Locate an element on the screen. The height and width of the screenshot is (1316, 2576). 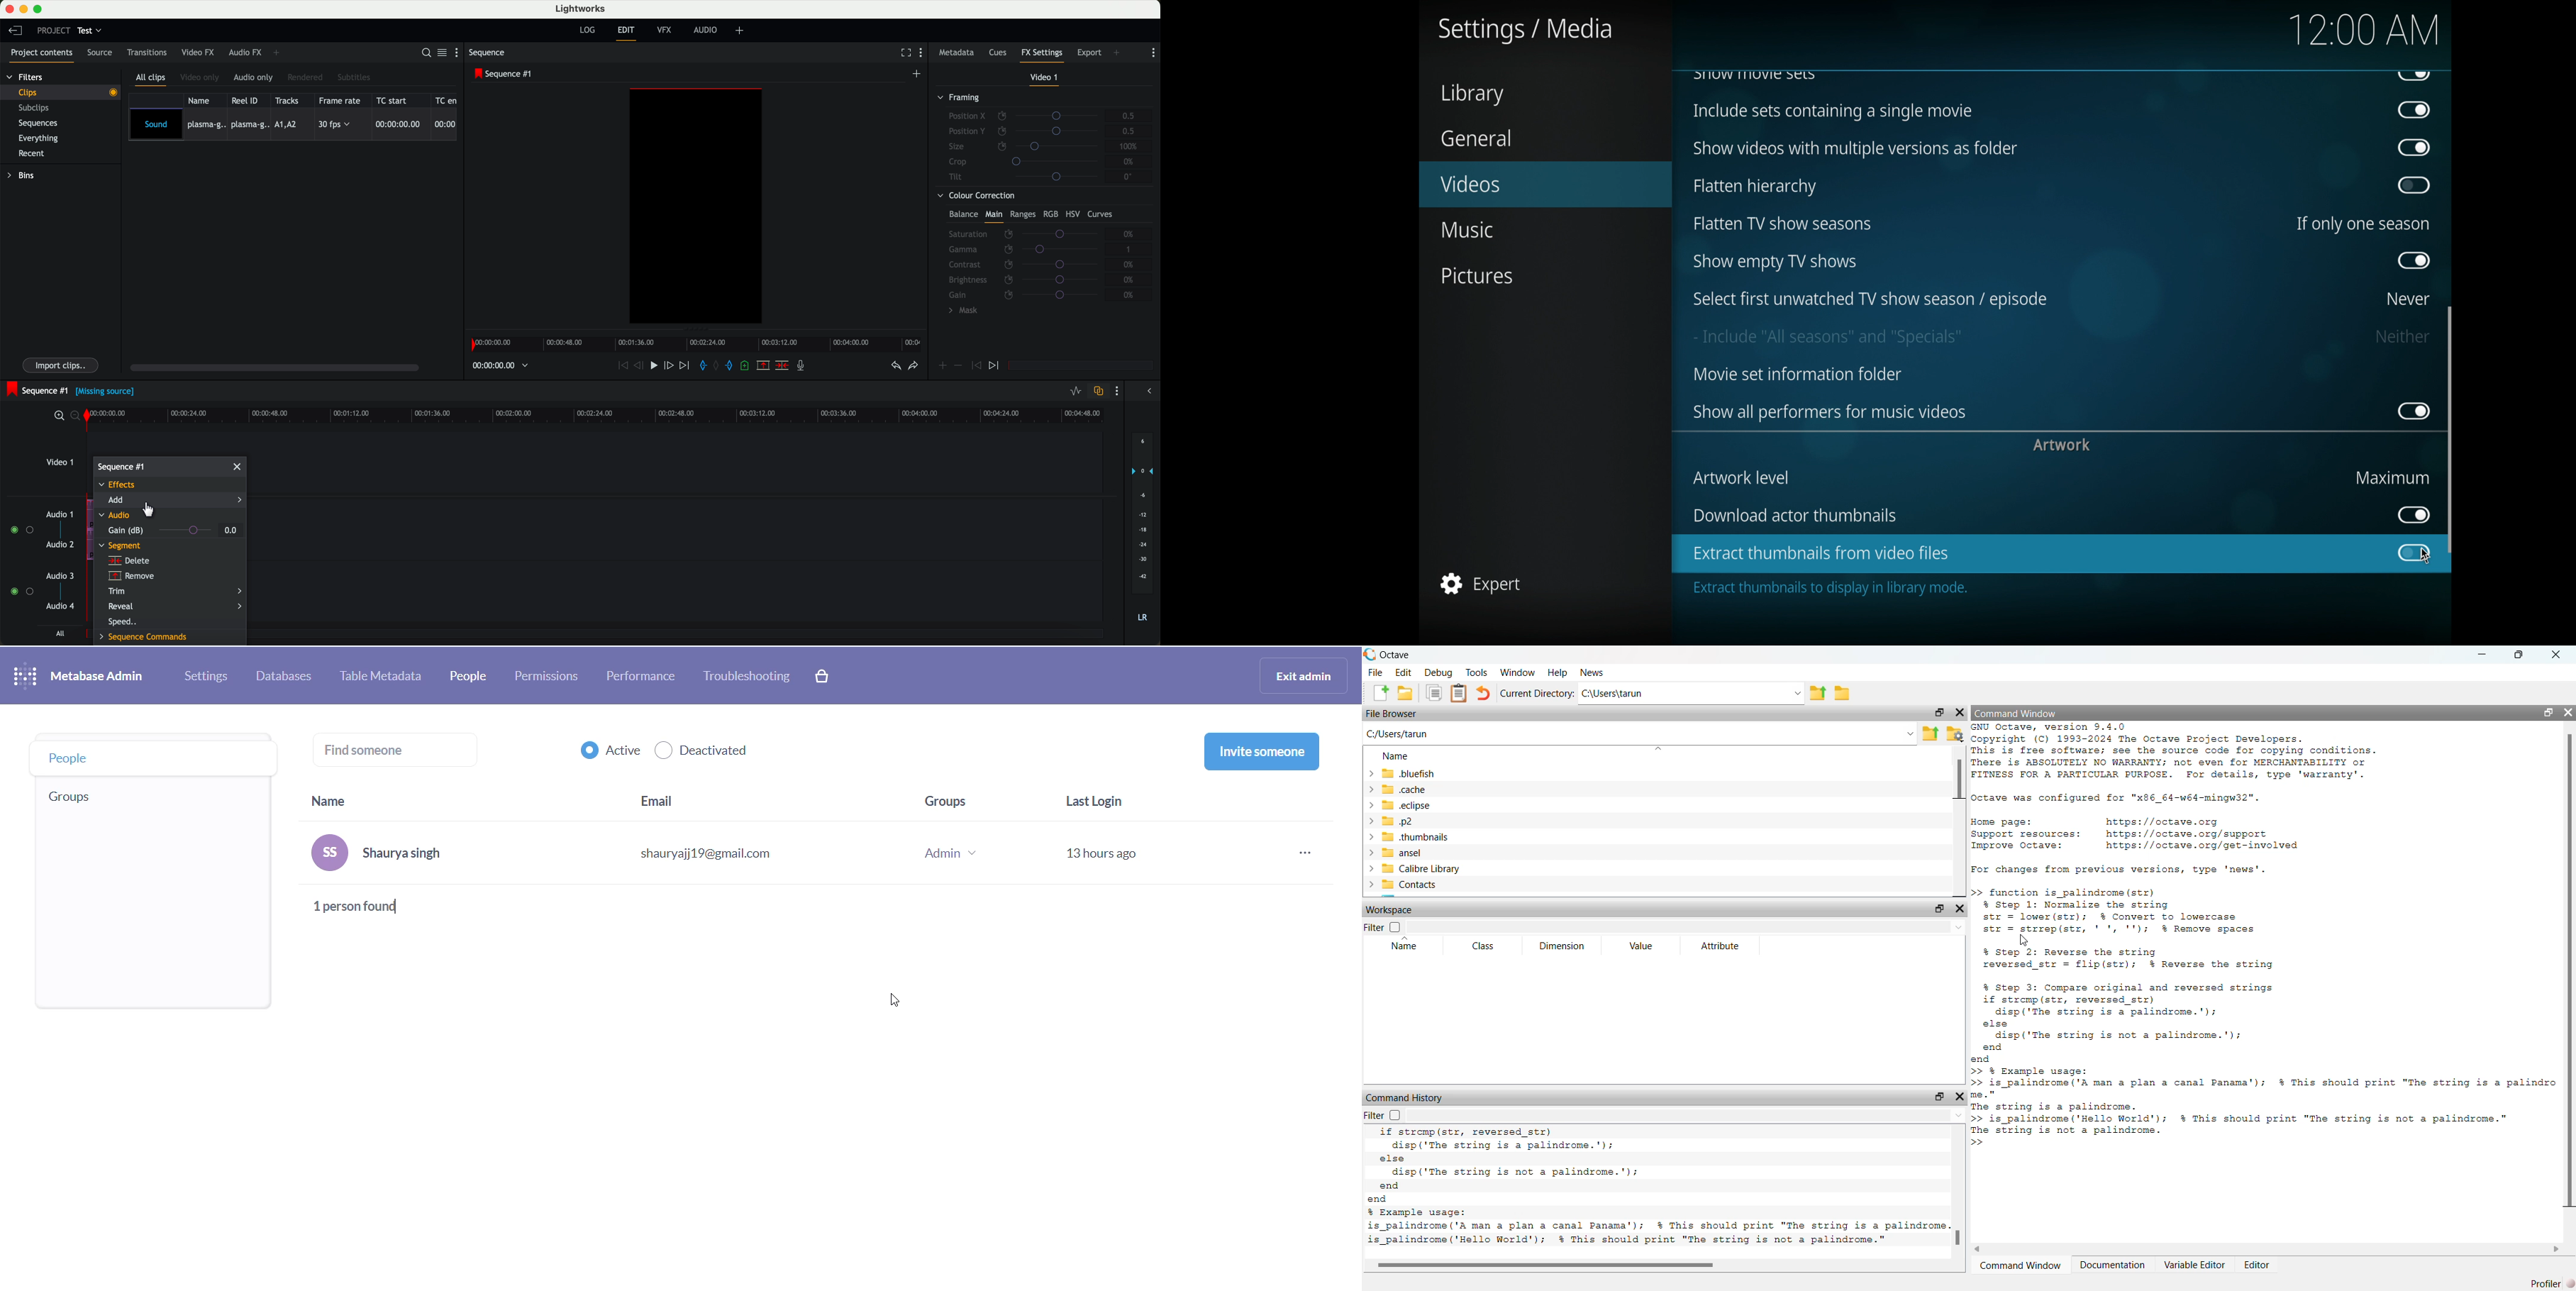
ansel is located at coordinates (1474, 854).